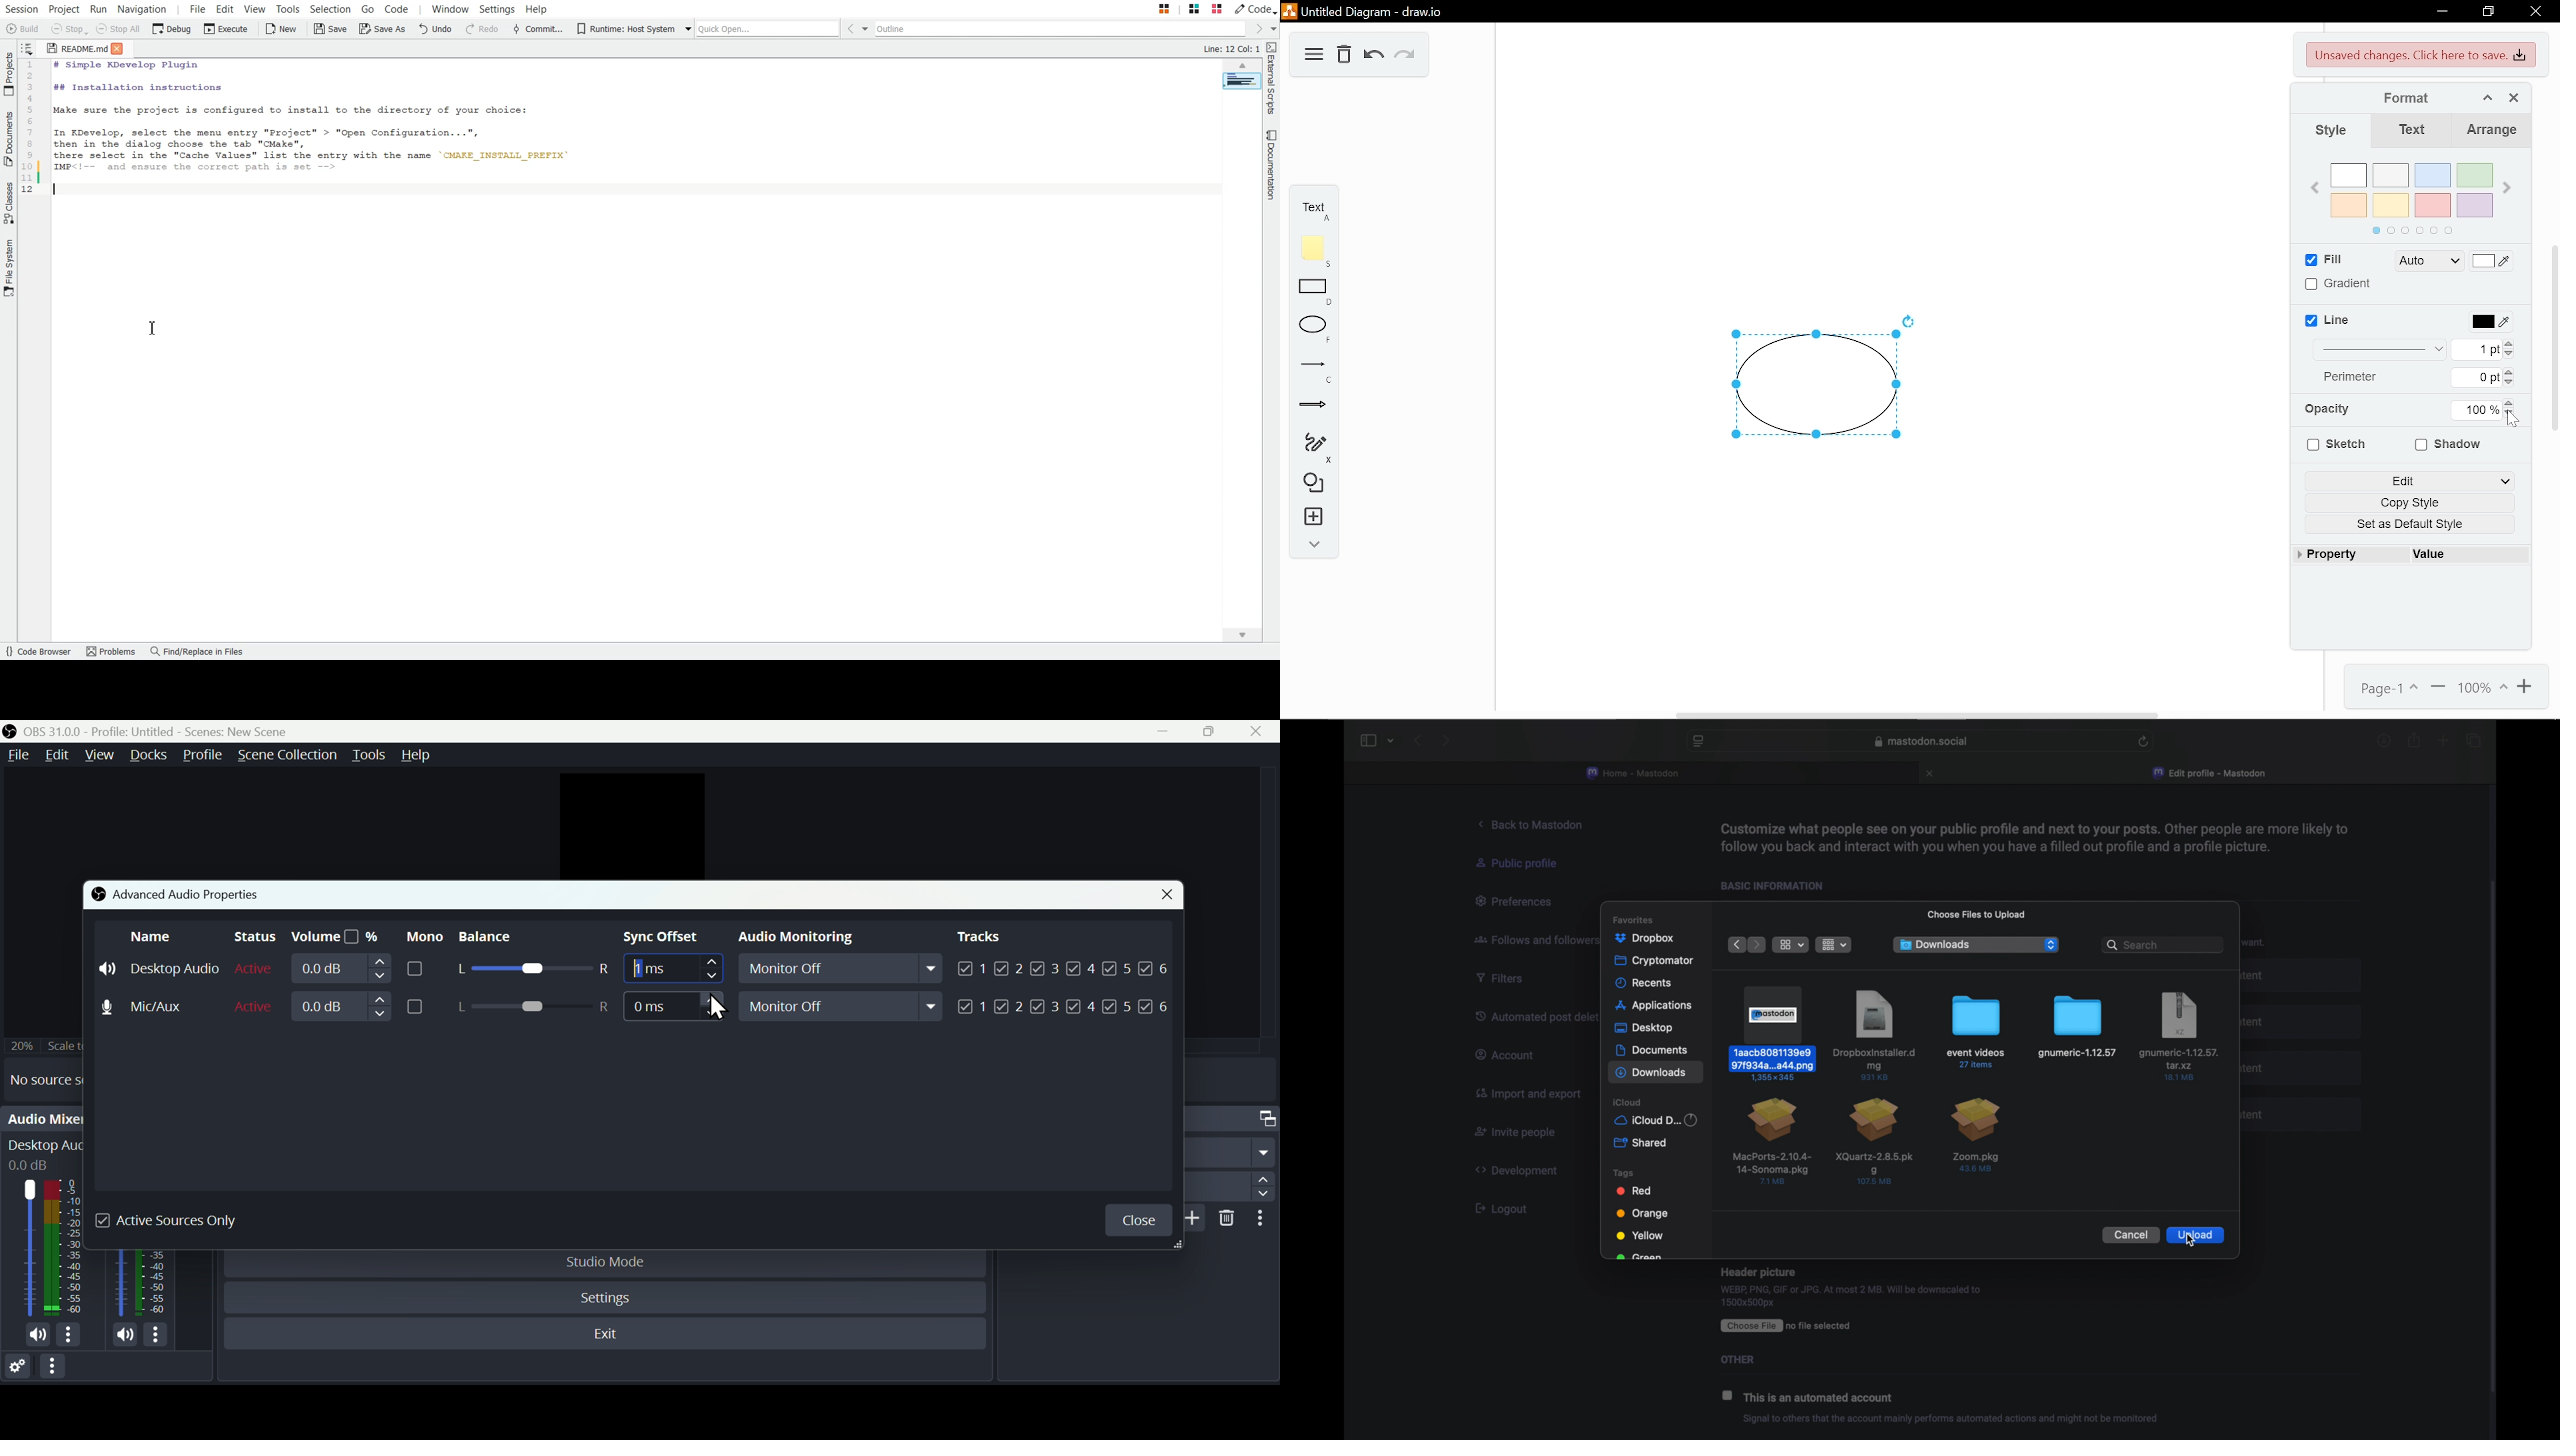 The image size is (2576, 1456). What do you see at coordinates (973, 1007) in the screenshot?
I see `(un)check Track 1` at bounding box center [973, 1007].